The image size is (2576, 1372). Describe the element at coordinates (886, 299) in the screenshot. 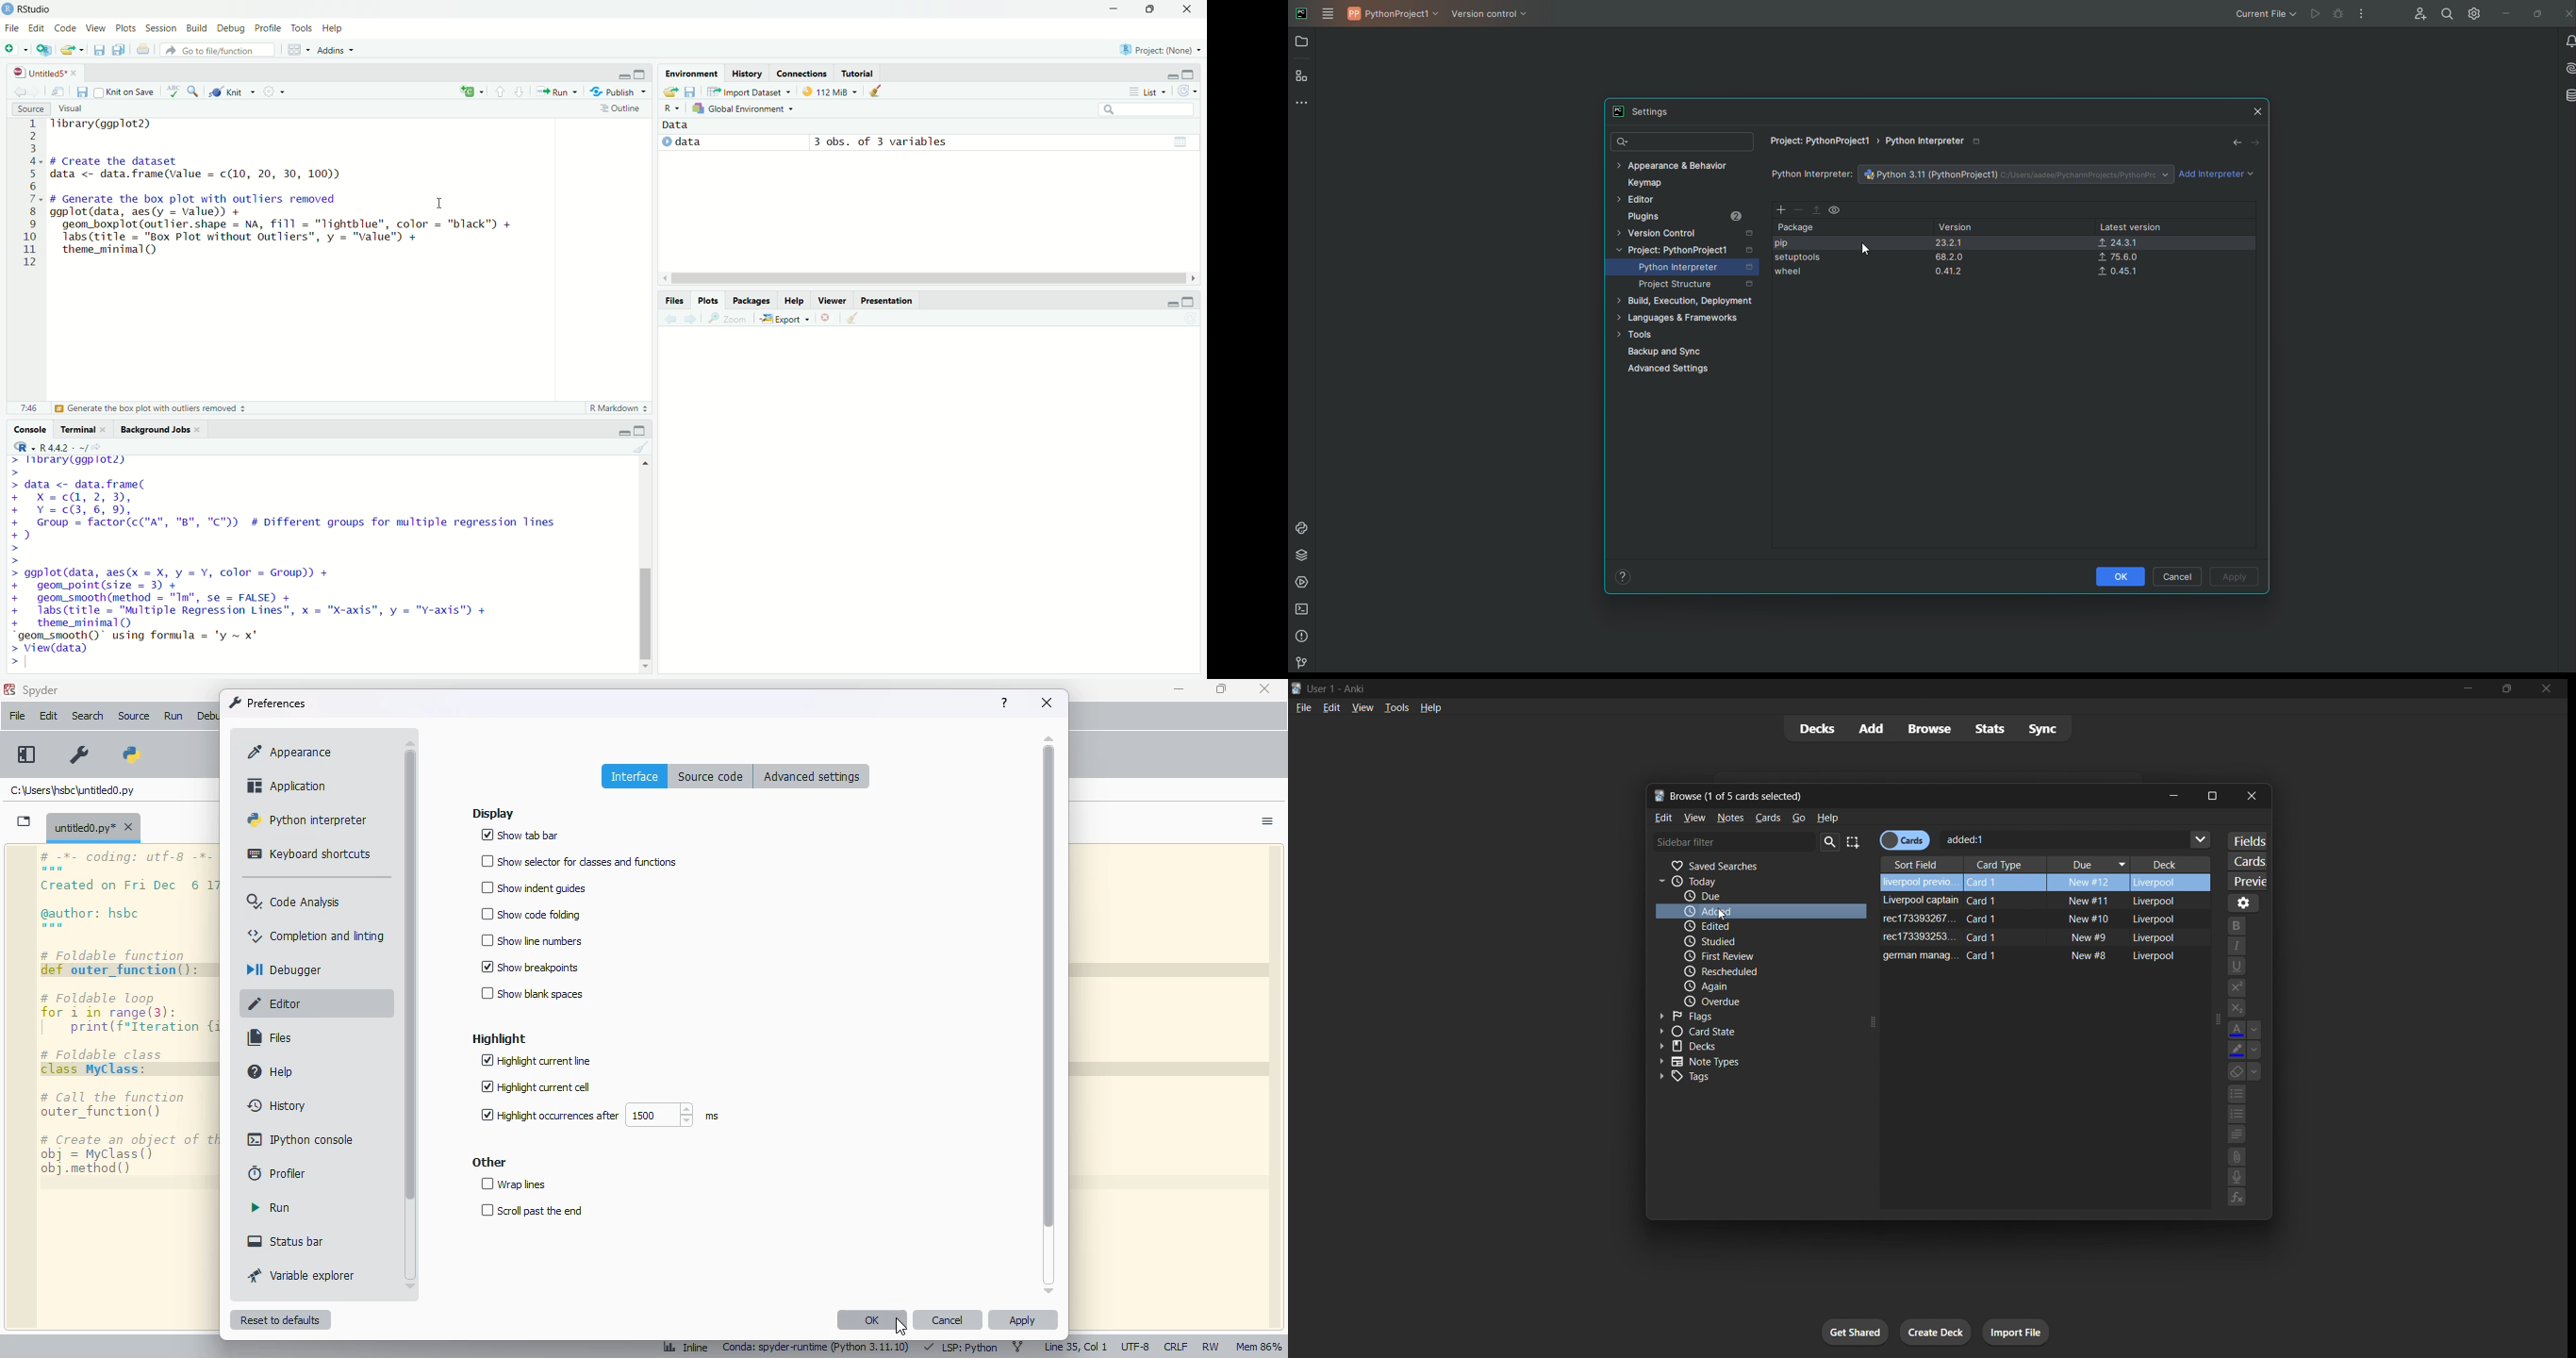

I see `Presentation` at that location.